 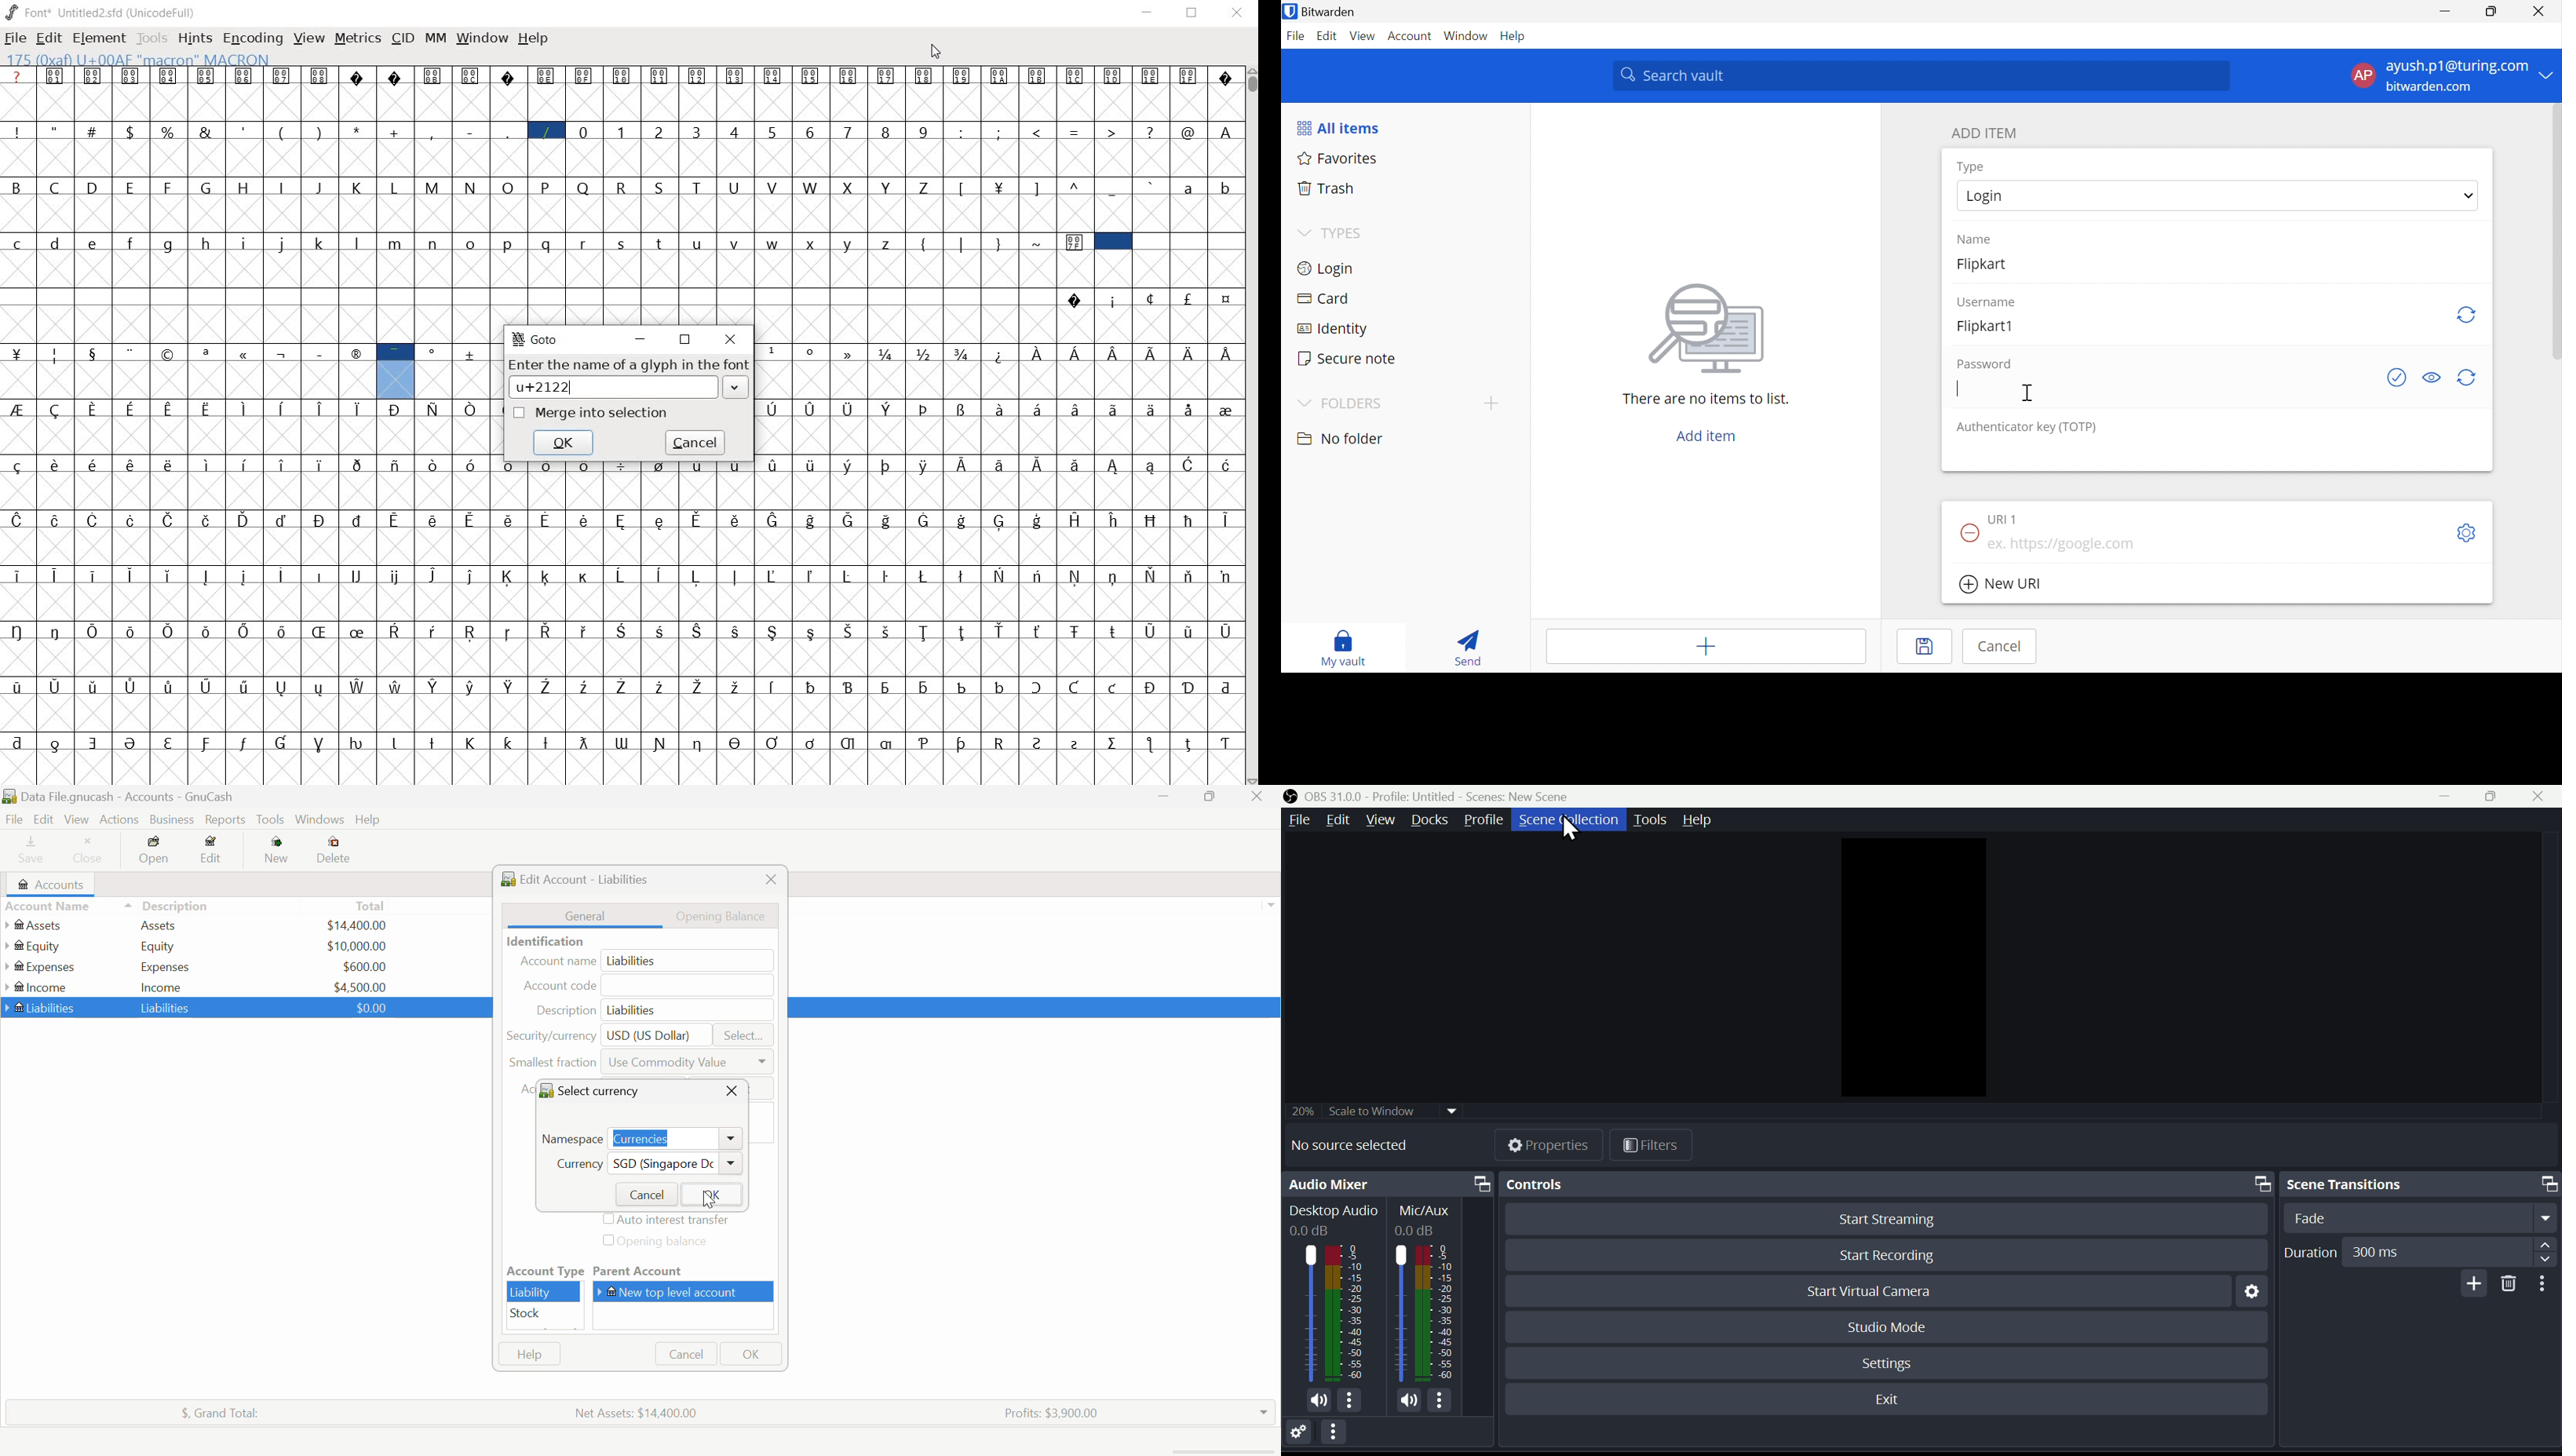 What do you see at coordinates (2545, 796) in the screenshot?
I see `Close` at bounding box center [2545, 796].